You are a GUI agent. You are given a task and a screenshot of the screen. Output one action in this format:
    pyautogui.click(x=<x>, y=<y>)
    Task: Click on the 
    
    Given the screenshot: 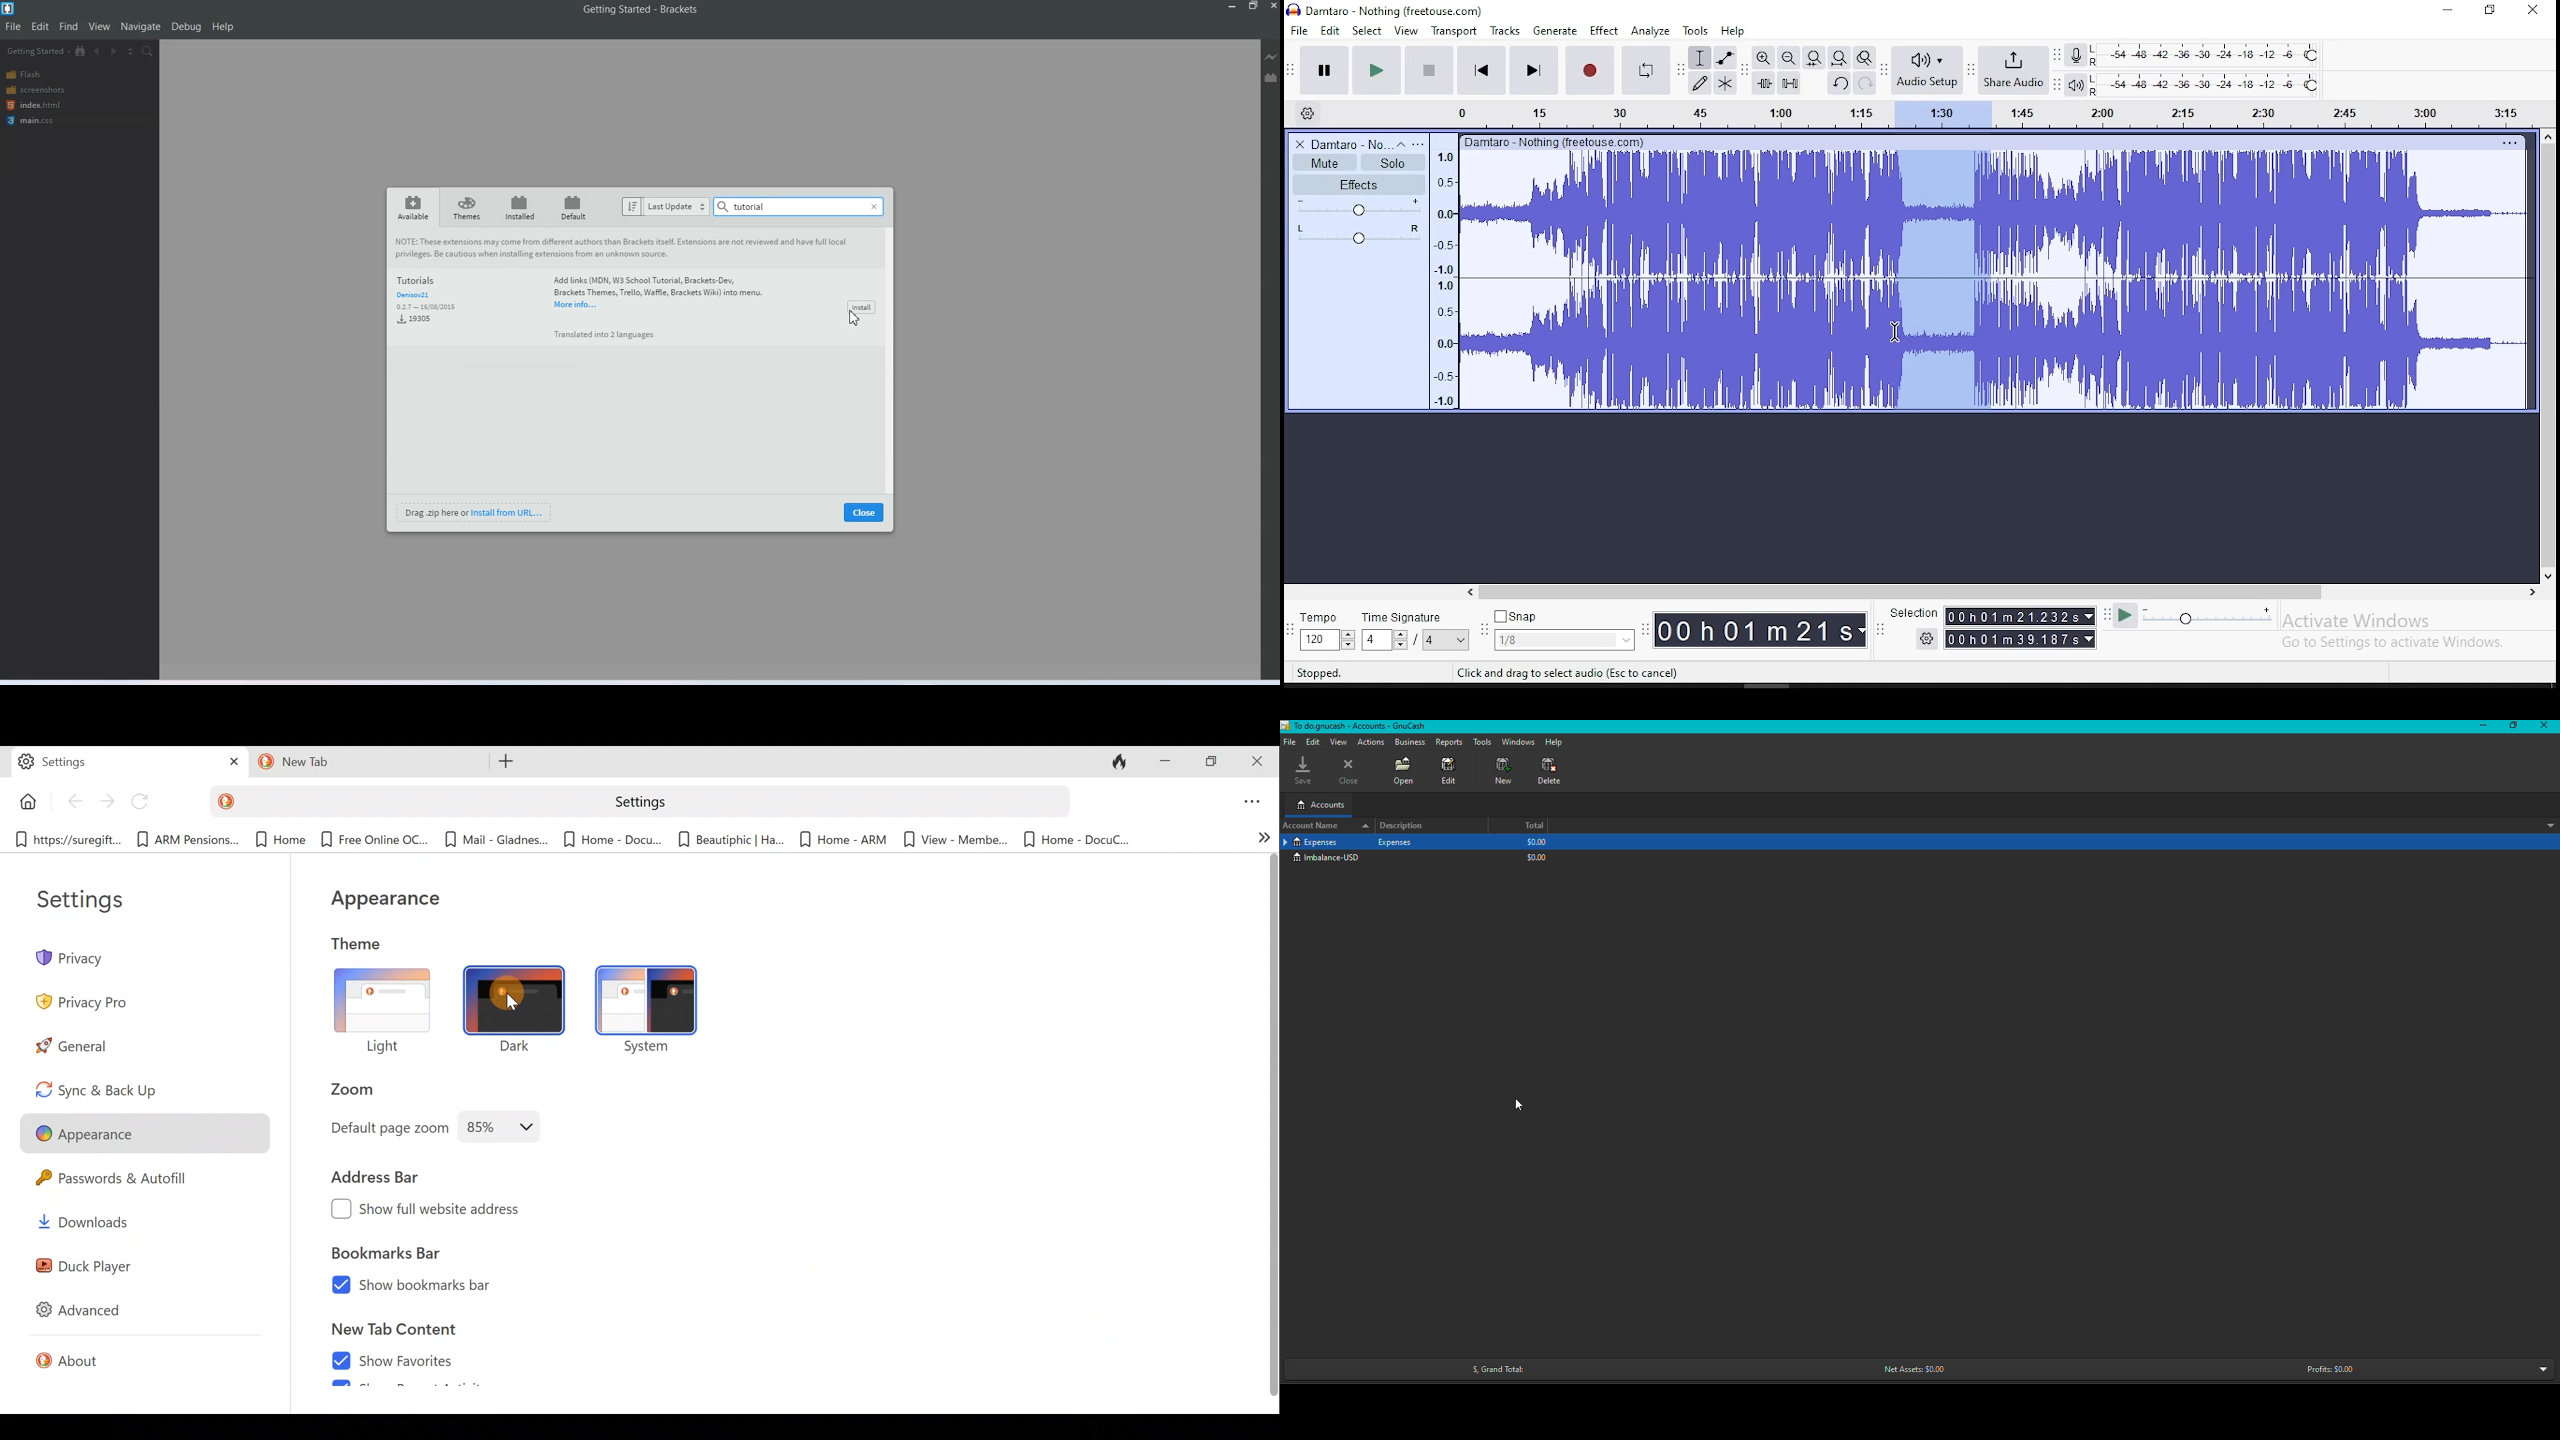 What is the action you would take?
    pyautogui.click(x=1557, y=141)
    